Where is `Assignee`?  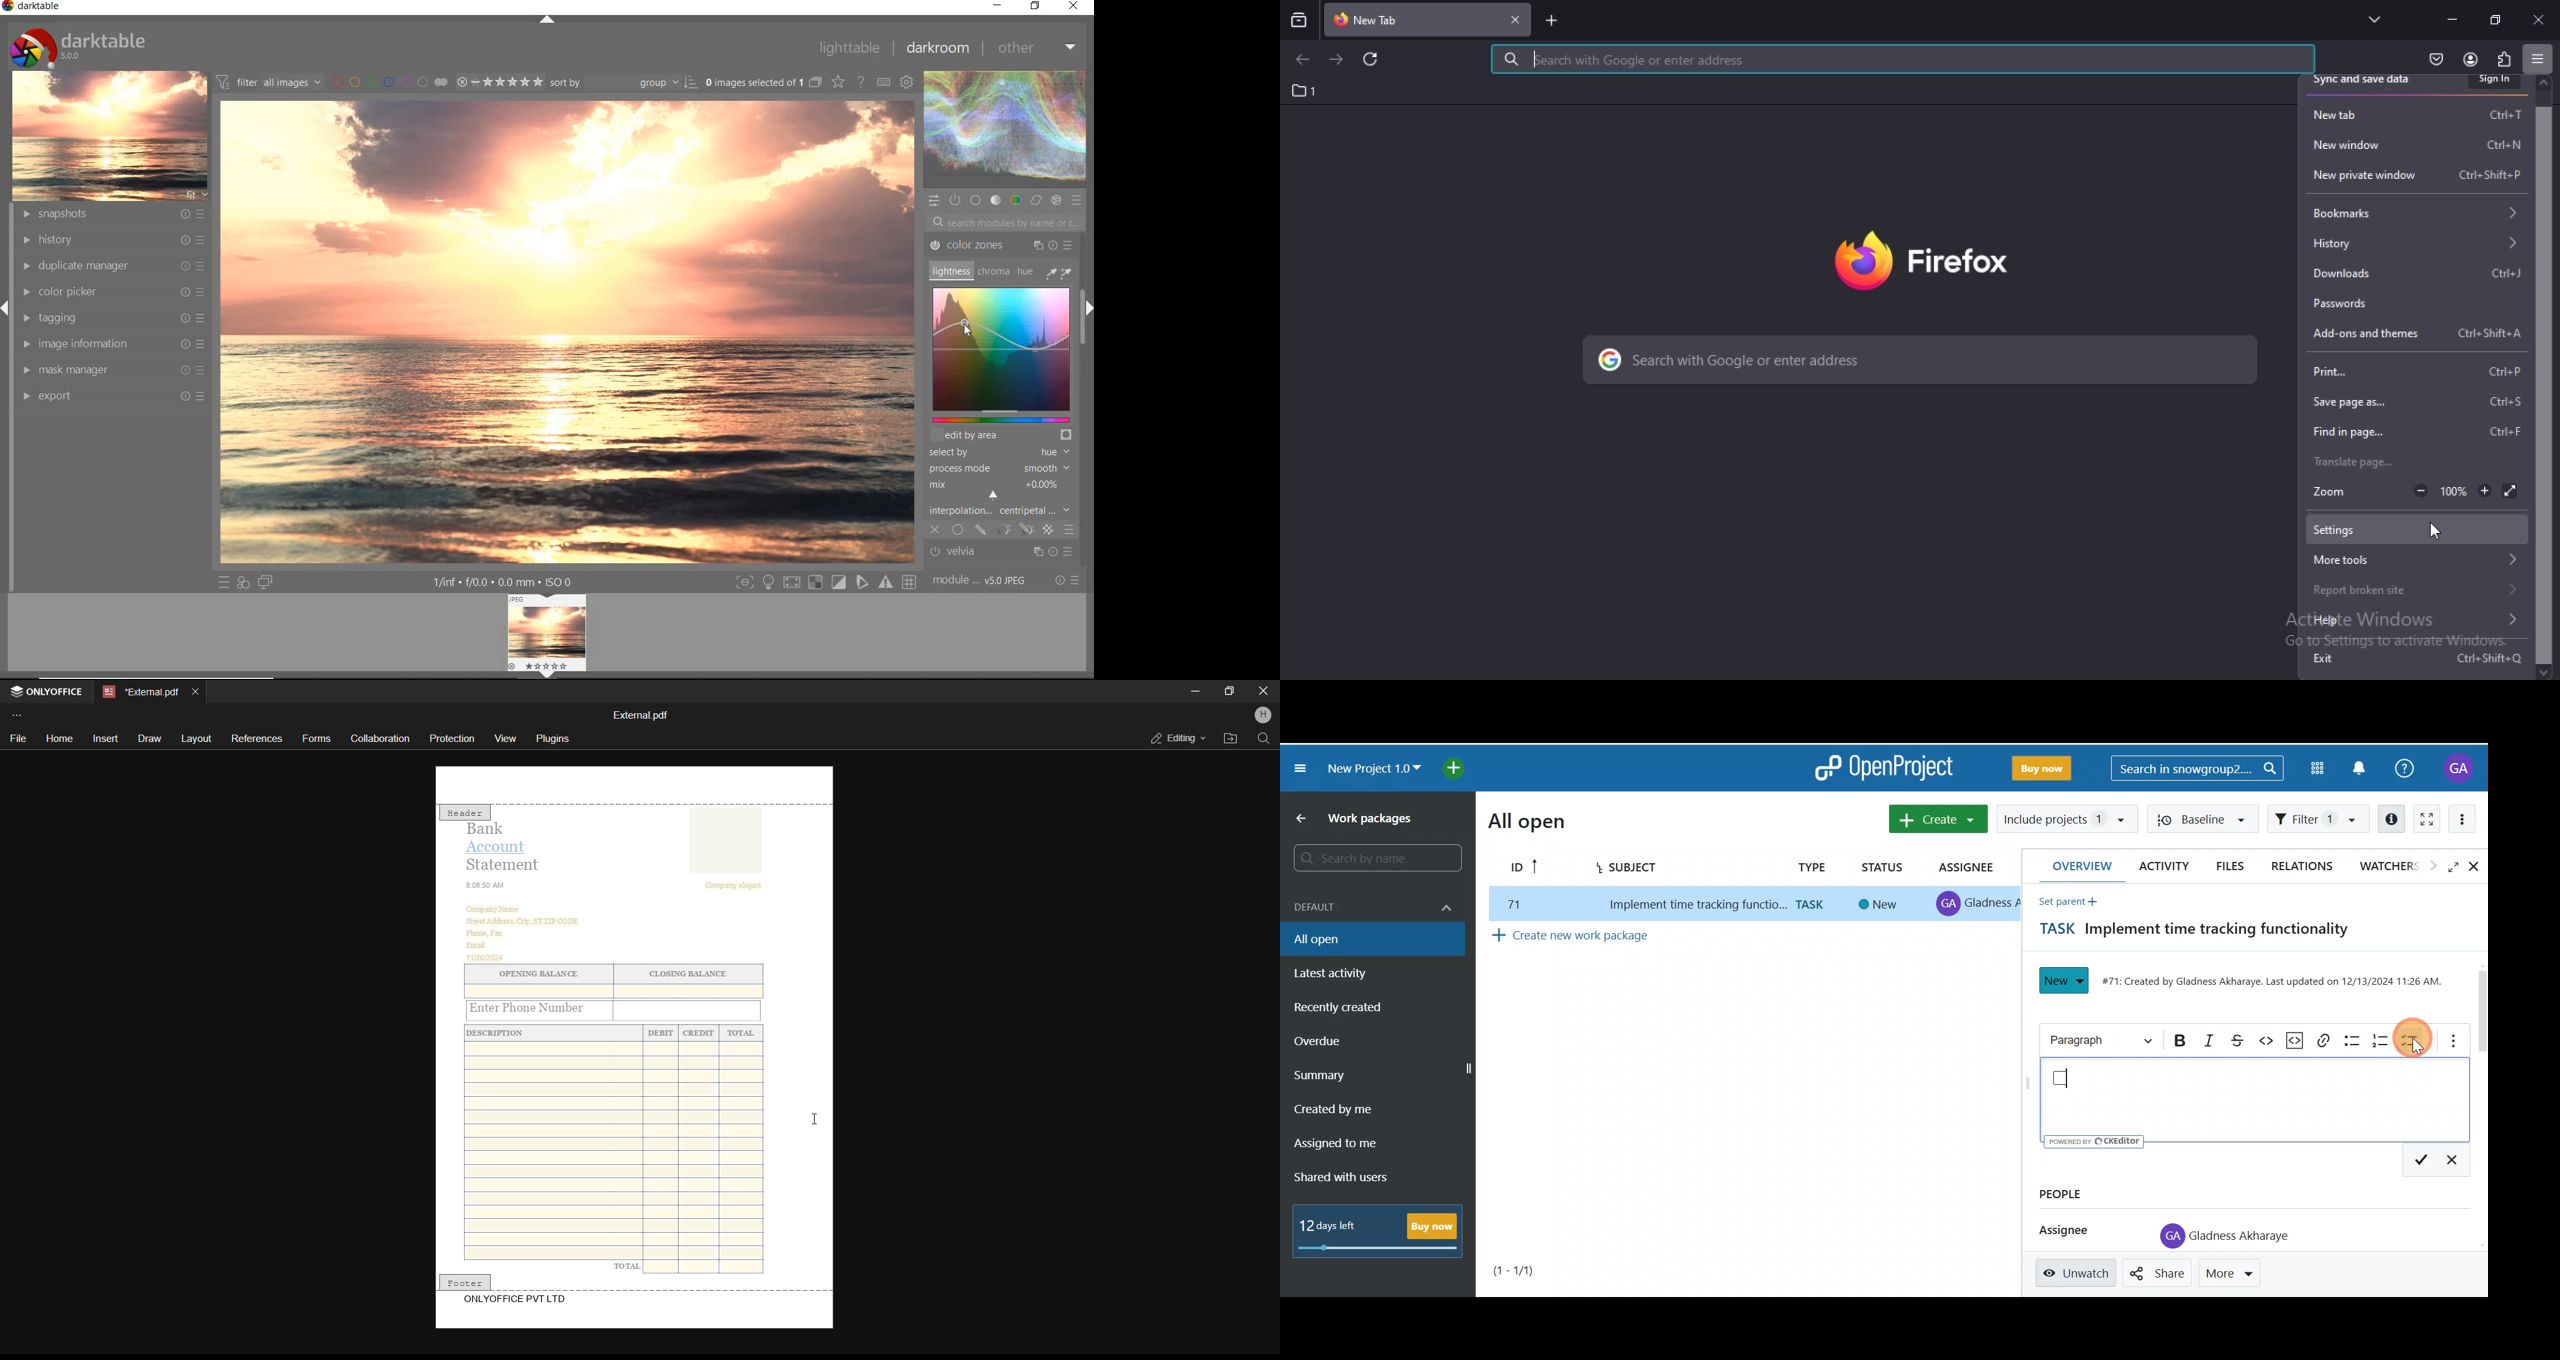 Assignee is located at coordinates (2059, 1229).